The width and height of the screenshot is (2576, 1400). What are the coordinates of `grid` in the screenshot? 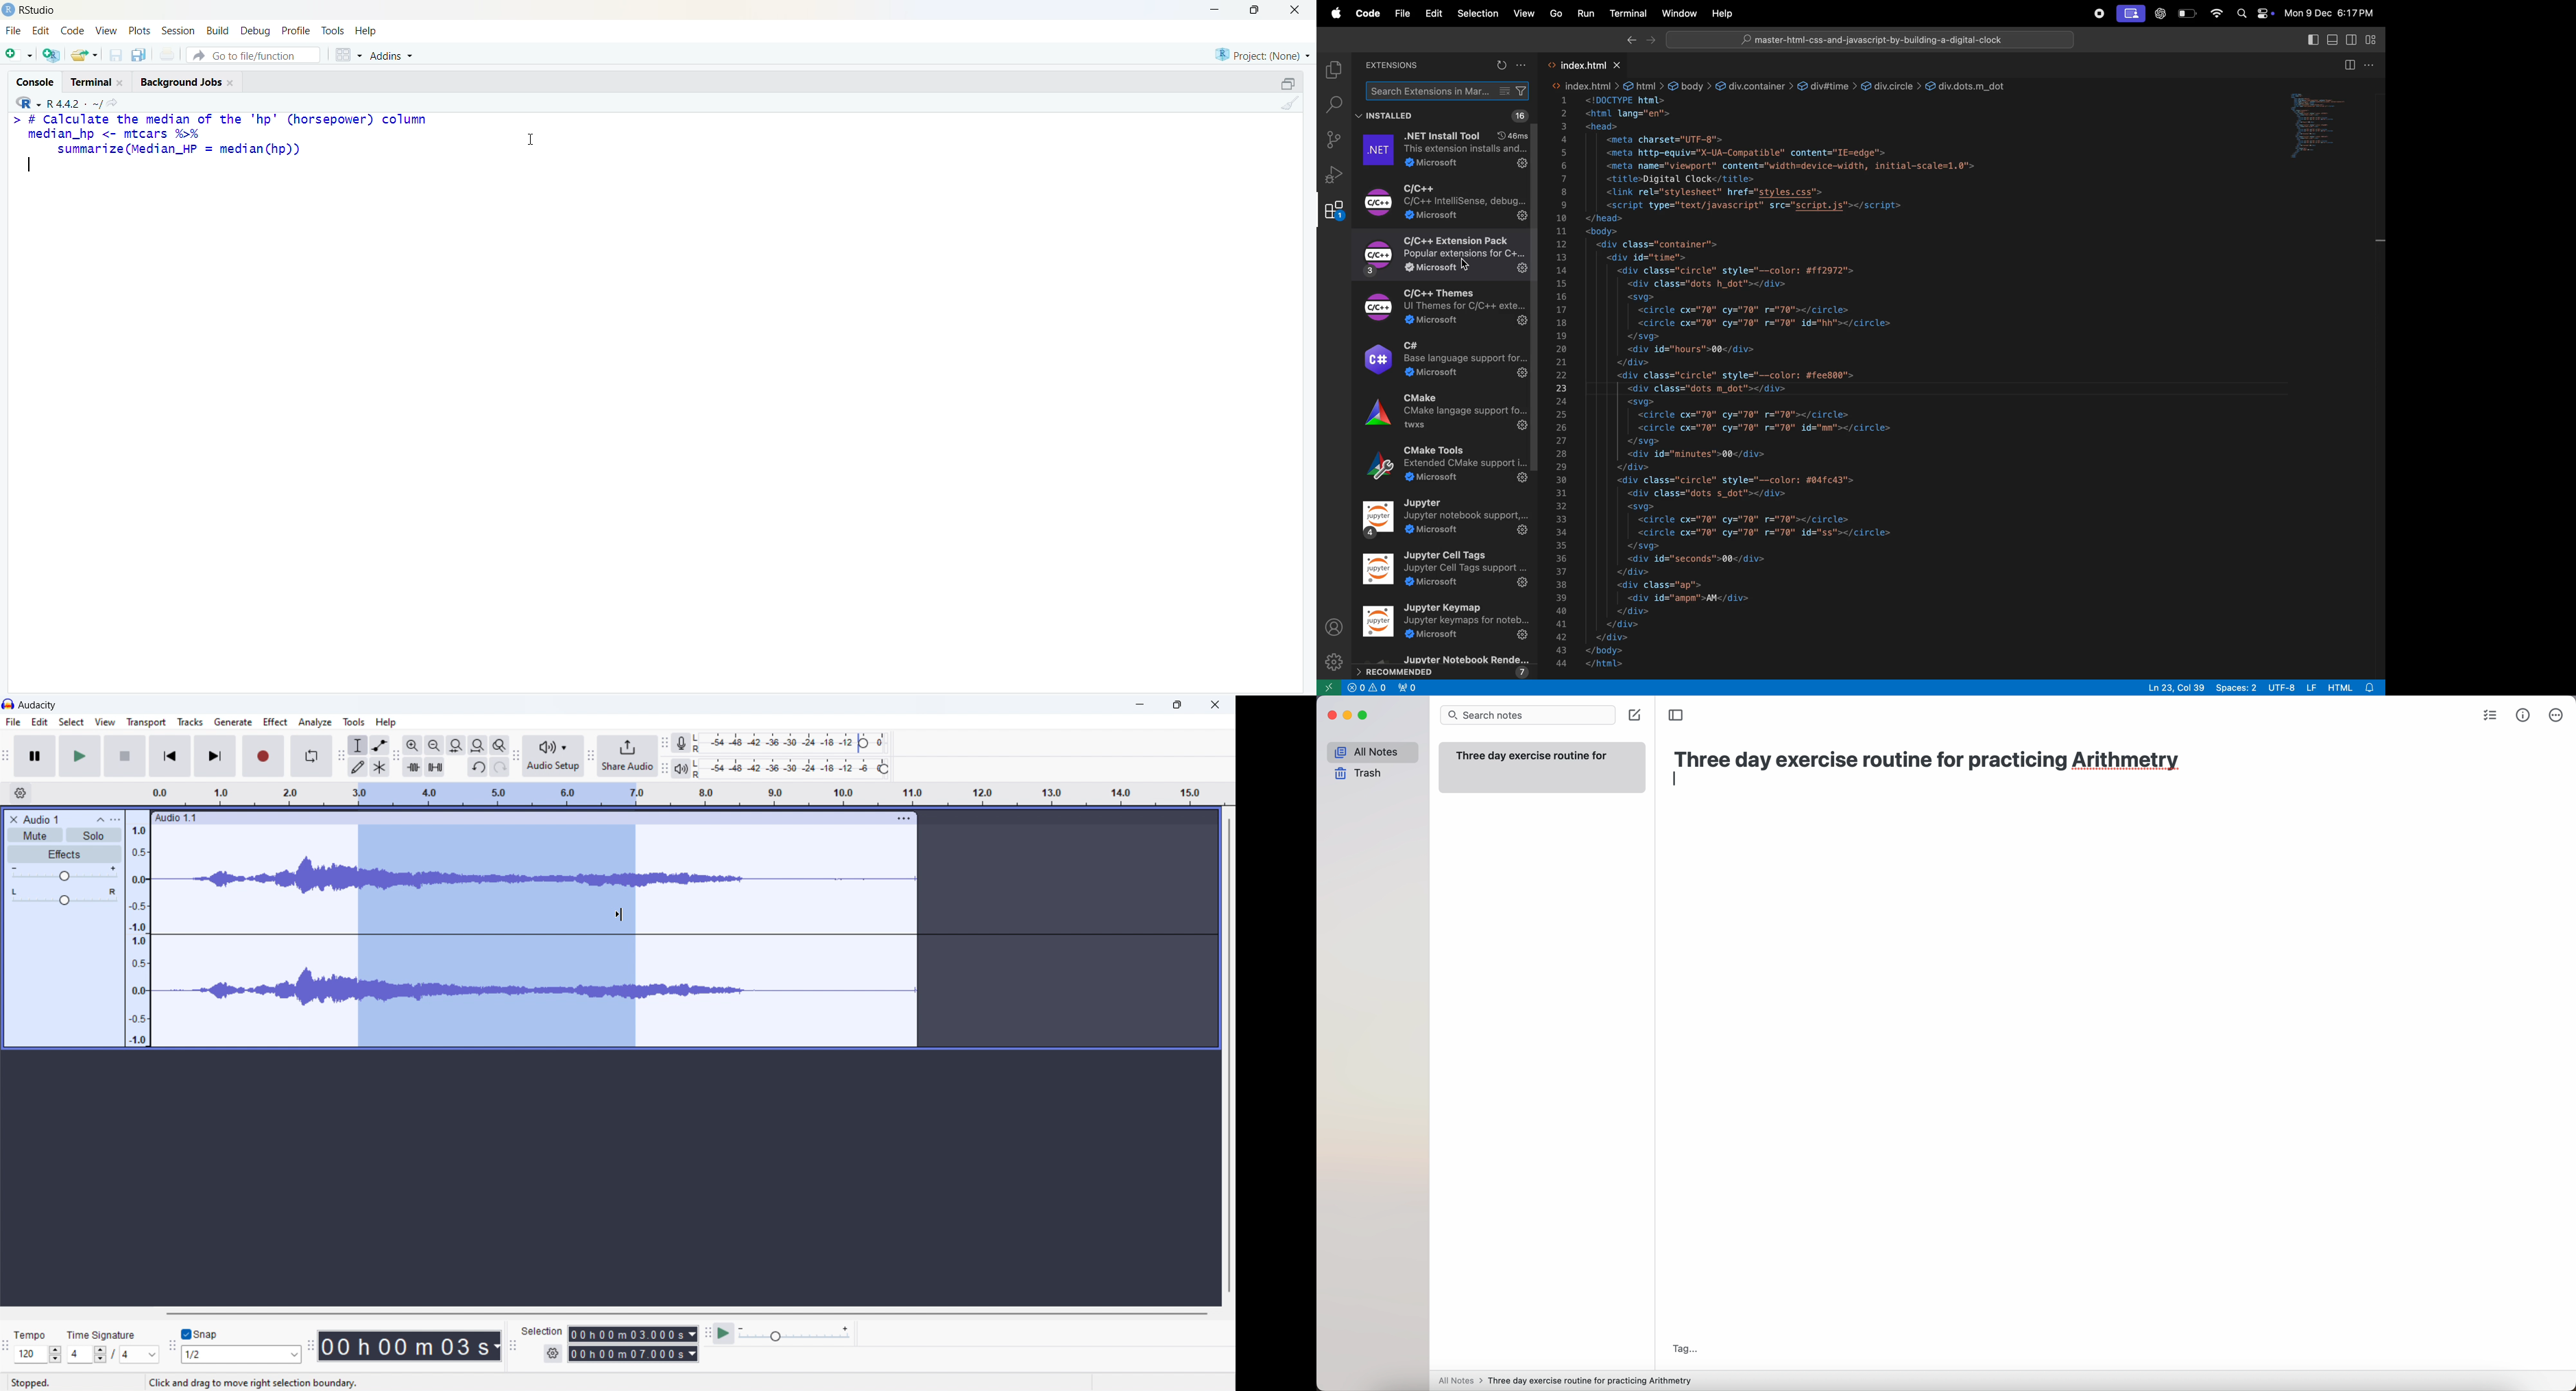 It's located at (349, 54).